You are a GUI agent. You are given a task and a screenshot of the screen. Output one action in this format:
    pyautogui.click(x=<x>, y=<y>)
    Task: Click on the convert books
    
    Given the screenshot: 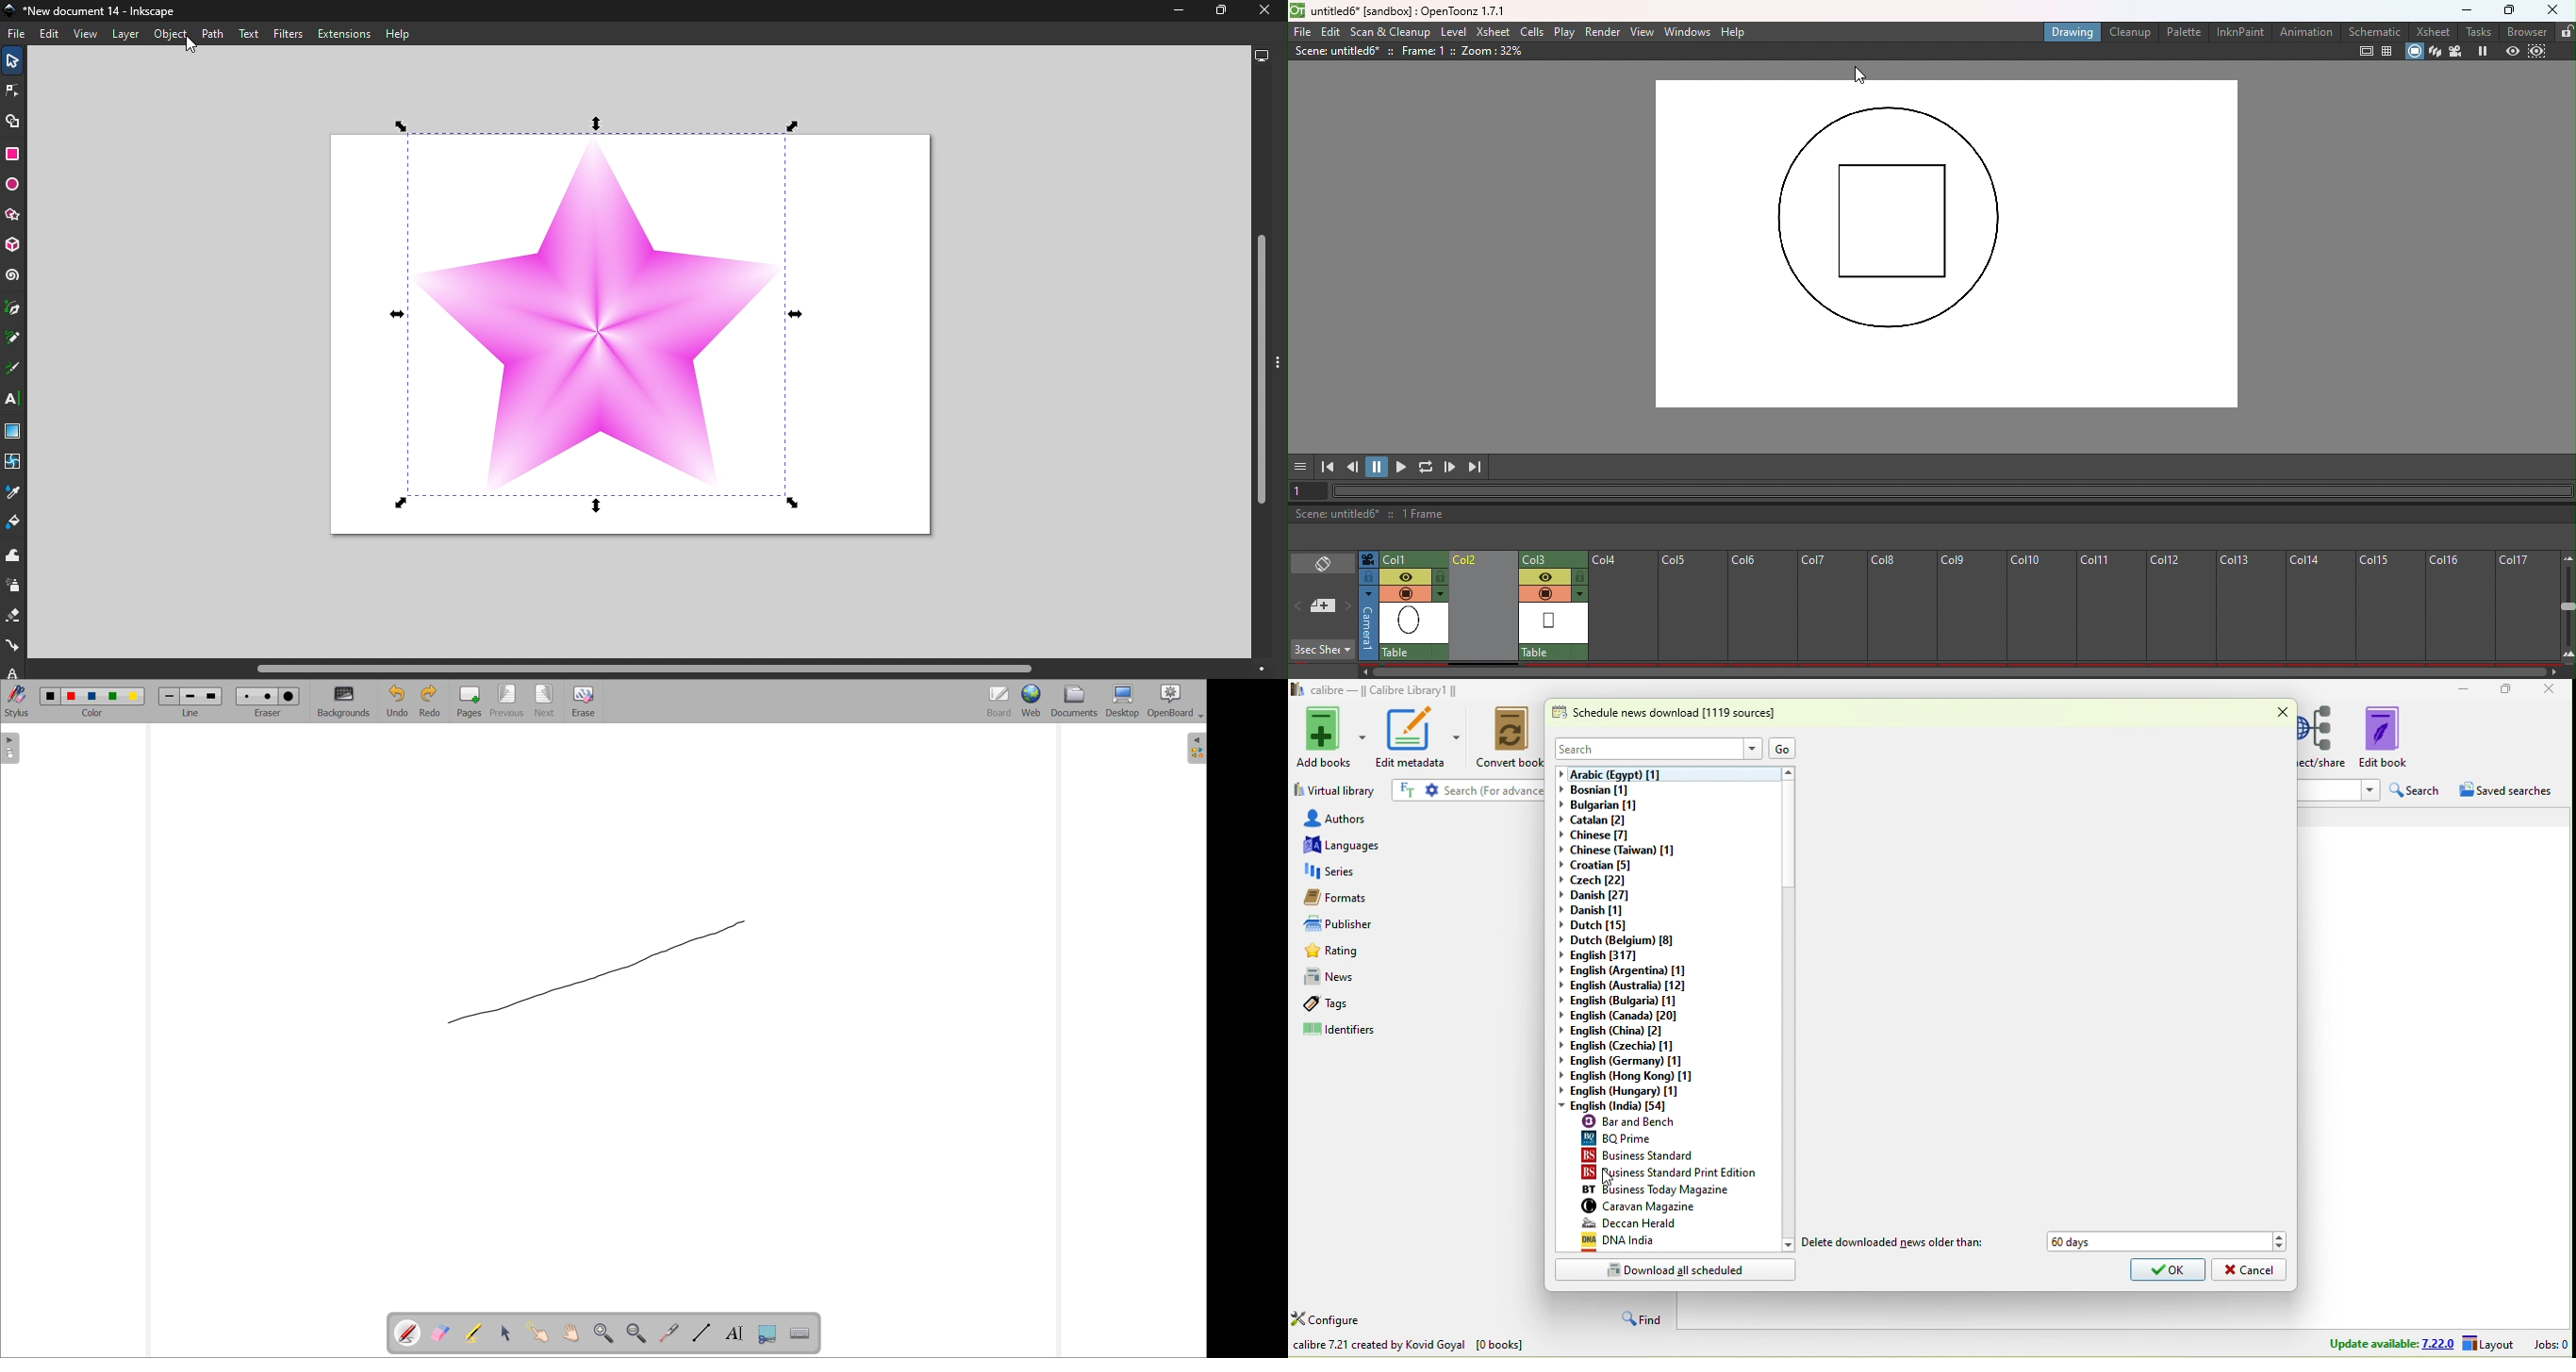 What is the action you would take?
    pyautogui.click(x=1508, y=738)
    